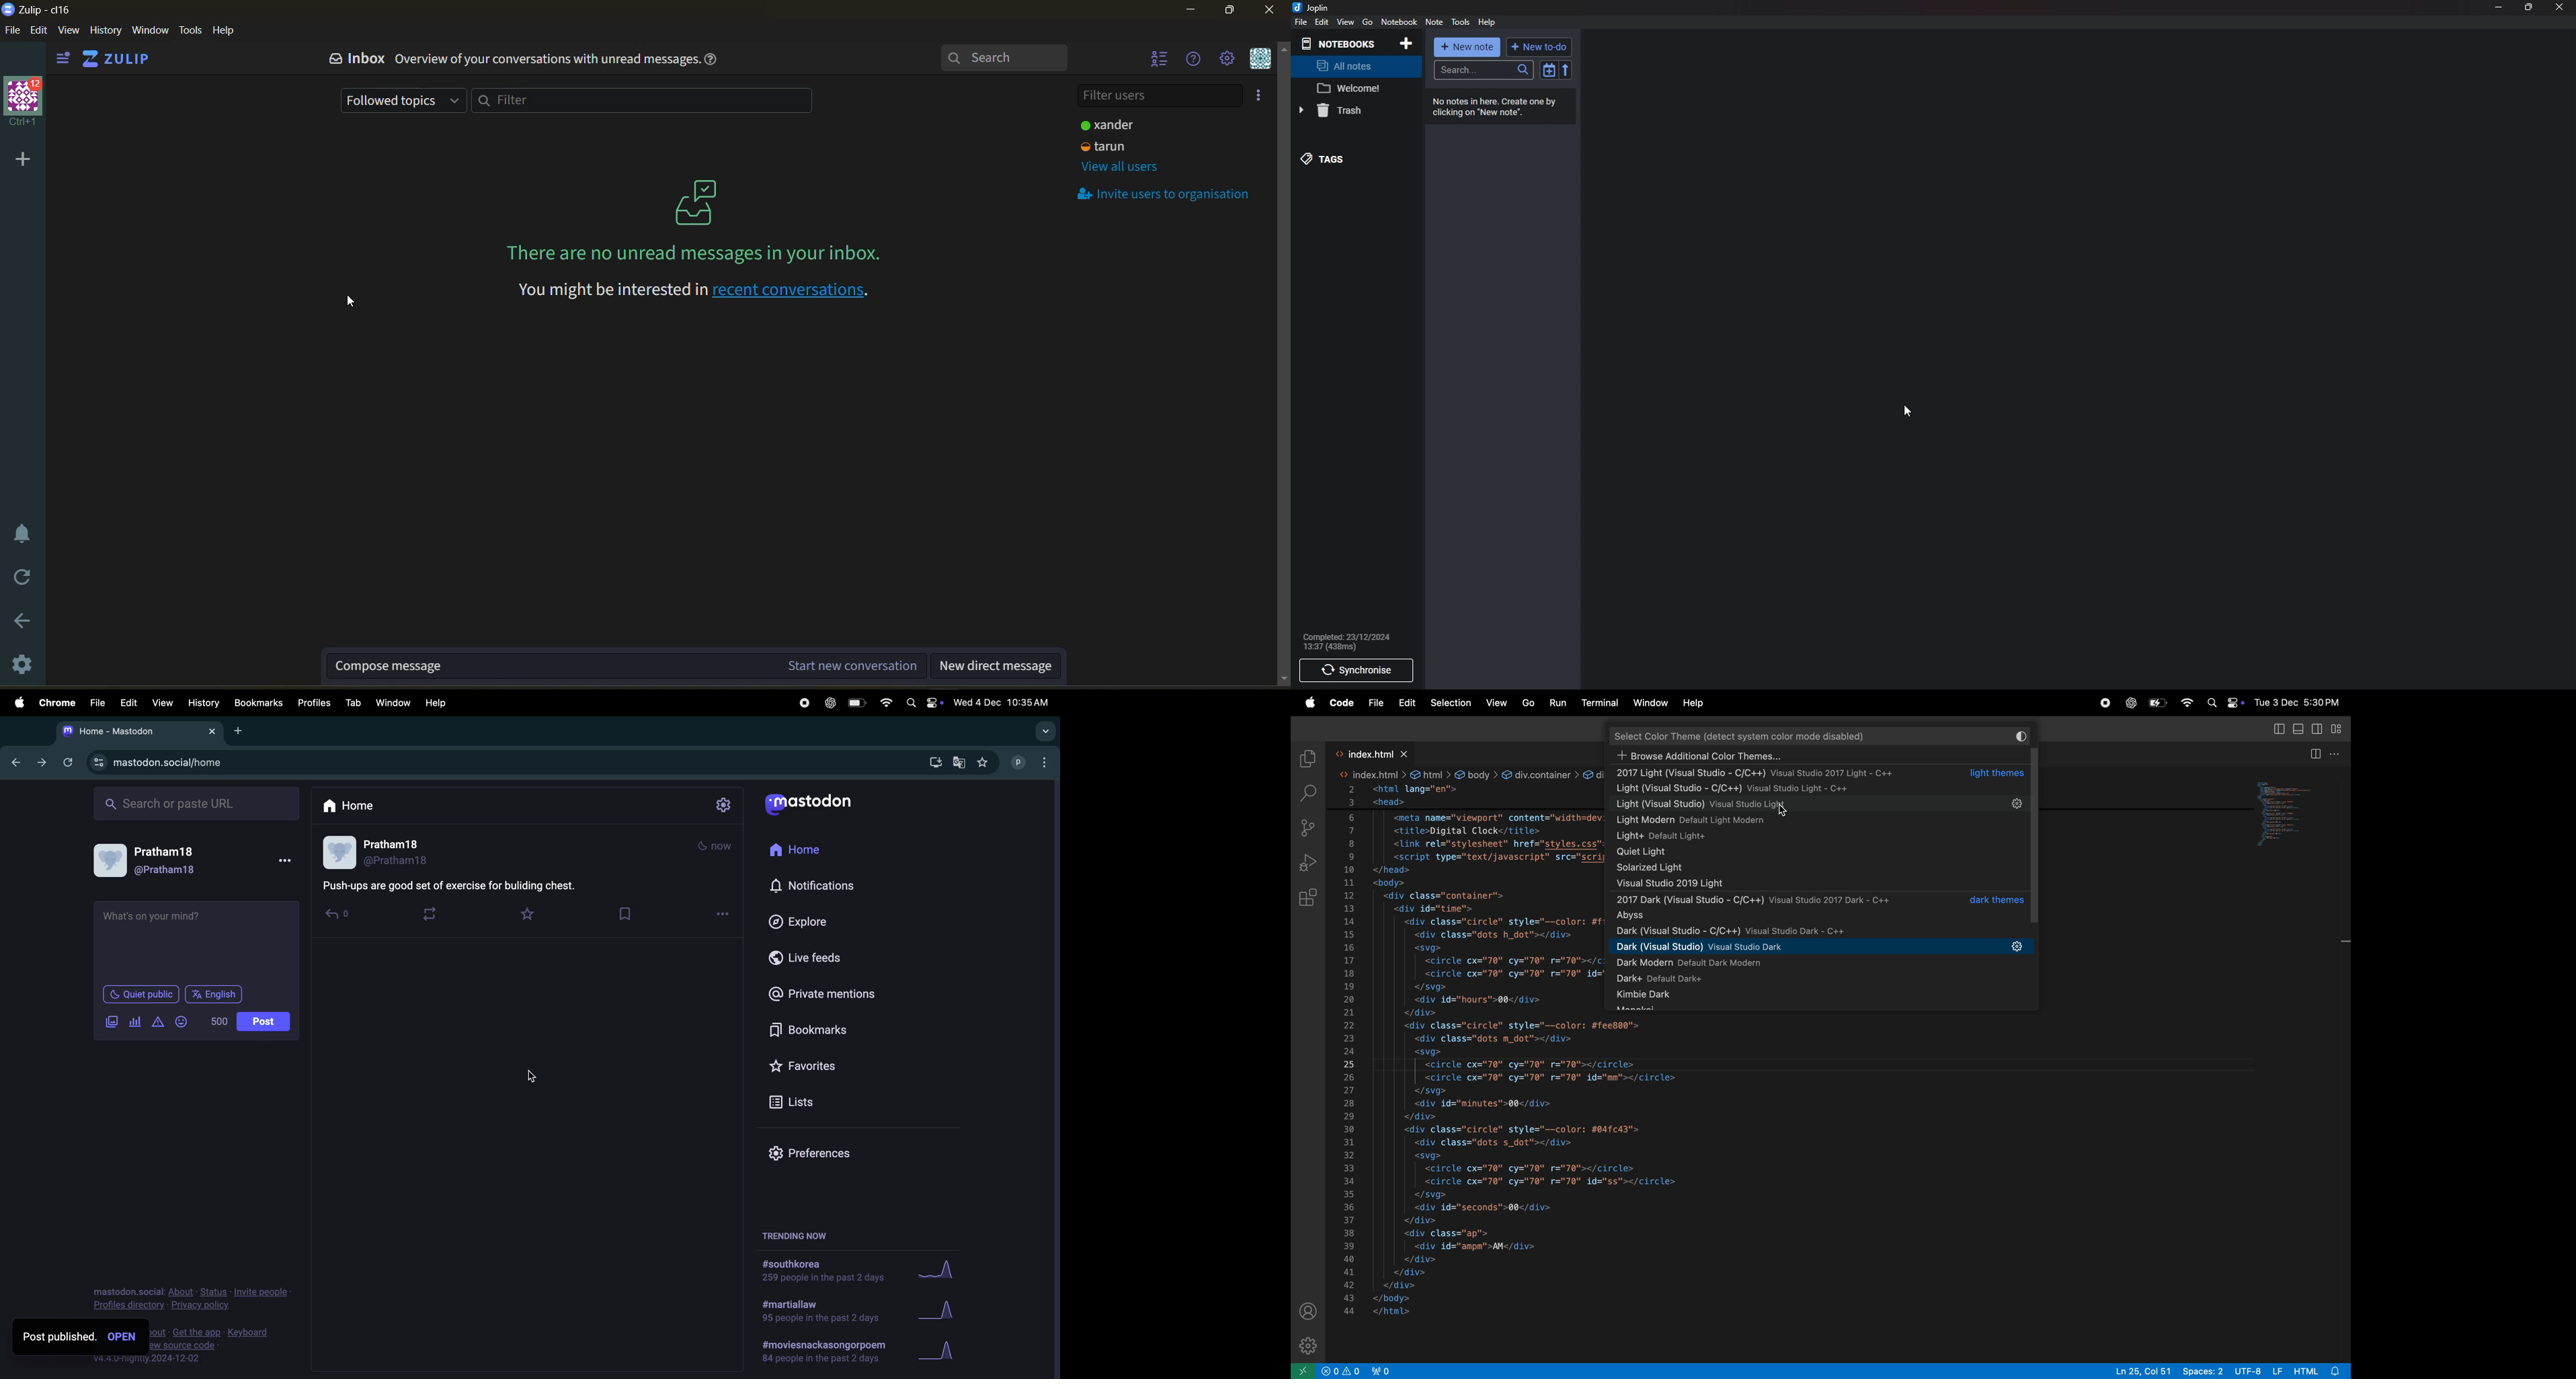 The height and width of the screenshot is (1400, 2576). What do you see at coordinates (1818, 930) in the screenshot?
I see `Dark visual studio` at bounding box center [1818, 930].